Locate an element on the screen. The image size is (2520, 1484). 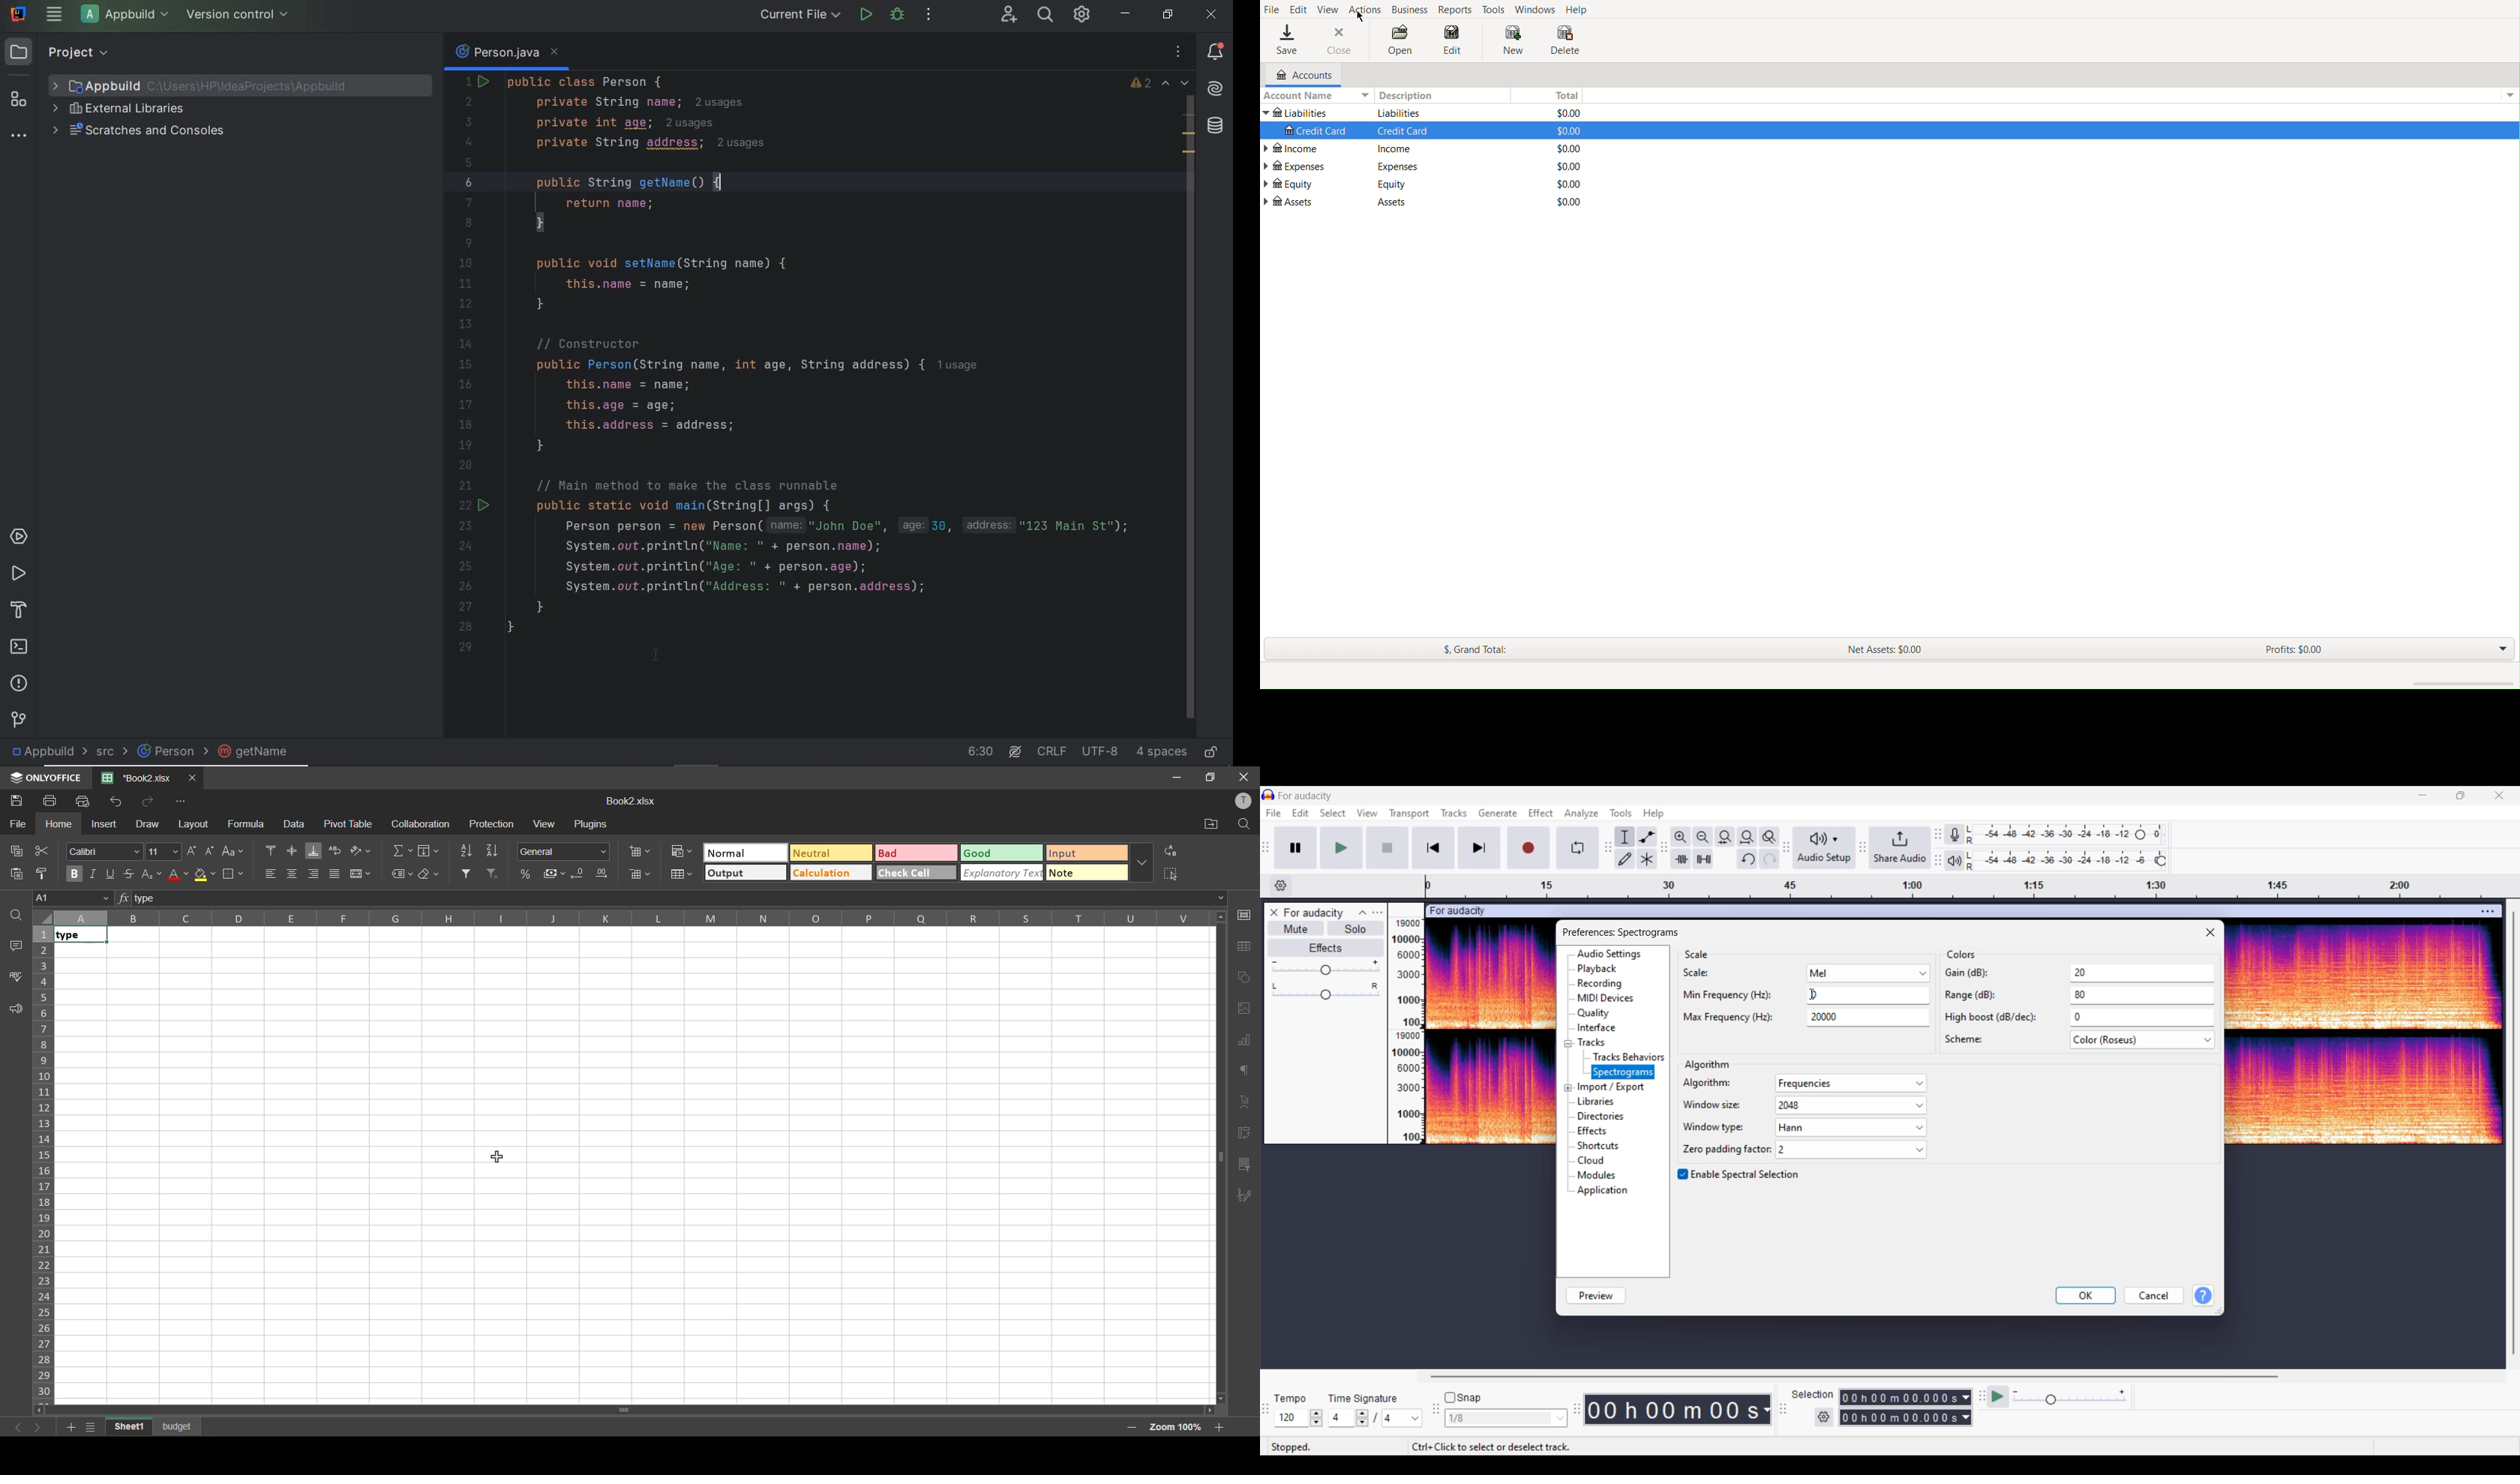
Vertical slide bar is located at coordinates (2514, 1132).